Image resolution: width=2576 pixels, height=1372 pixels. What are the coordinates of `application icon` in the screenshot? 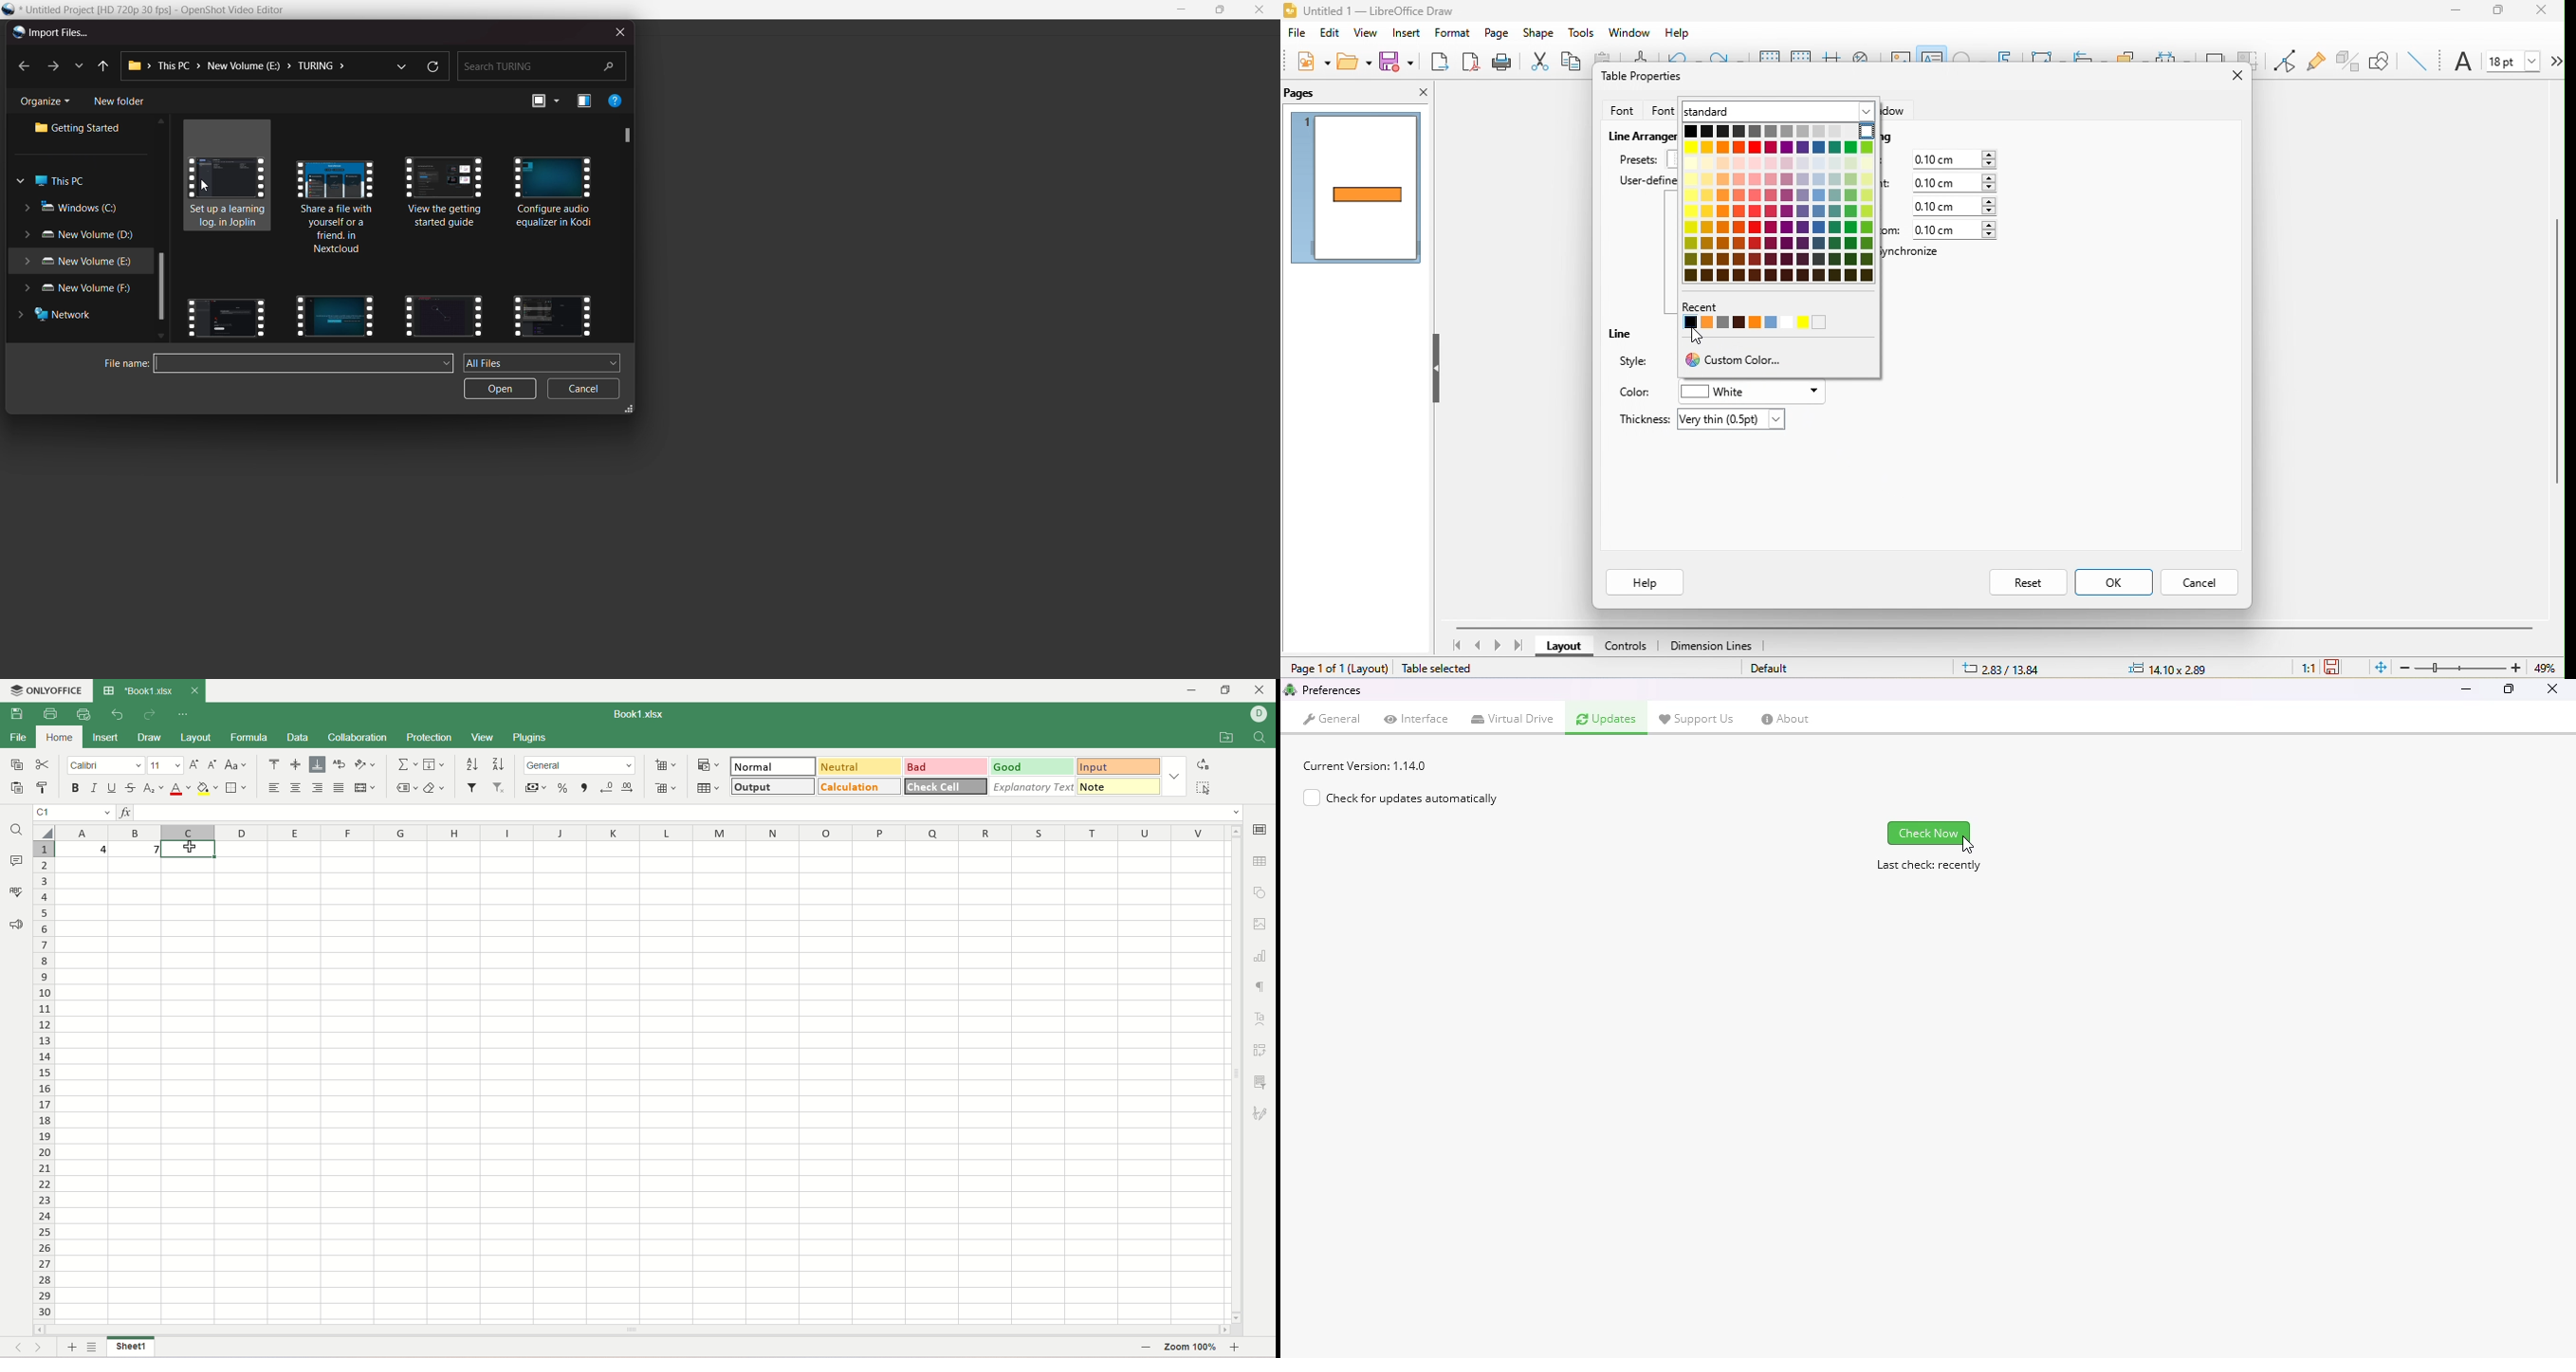 It's located at (12, 689).